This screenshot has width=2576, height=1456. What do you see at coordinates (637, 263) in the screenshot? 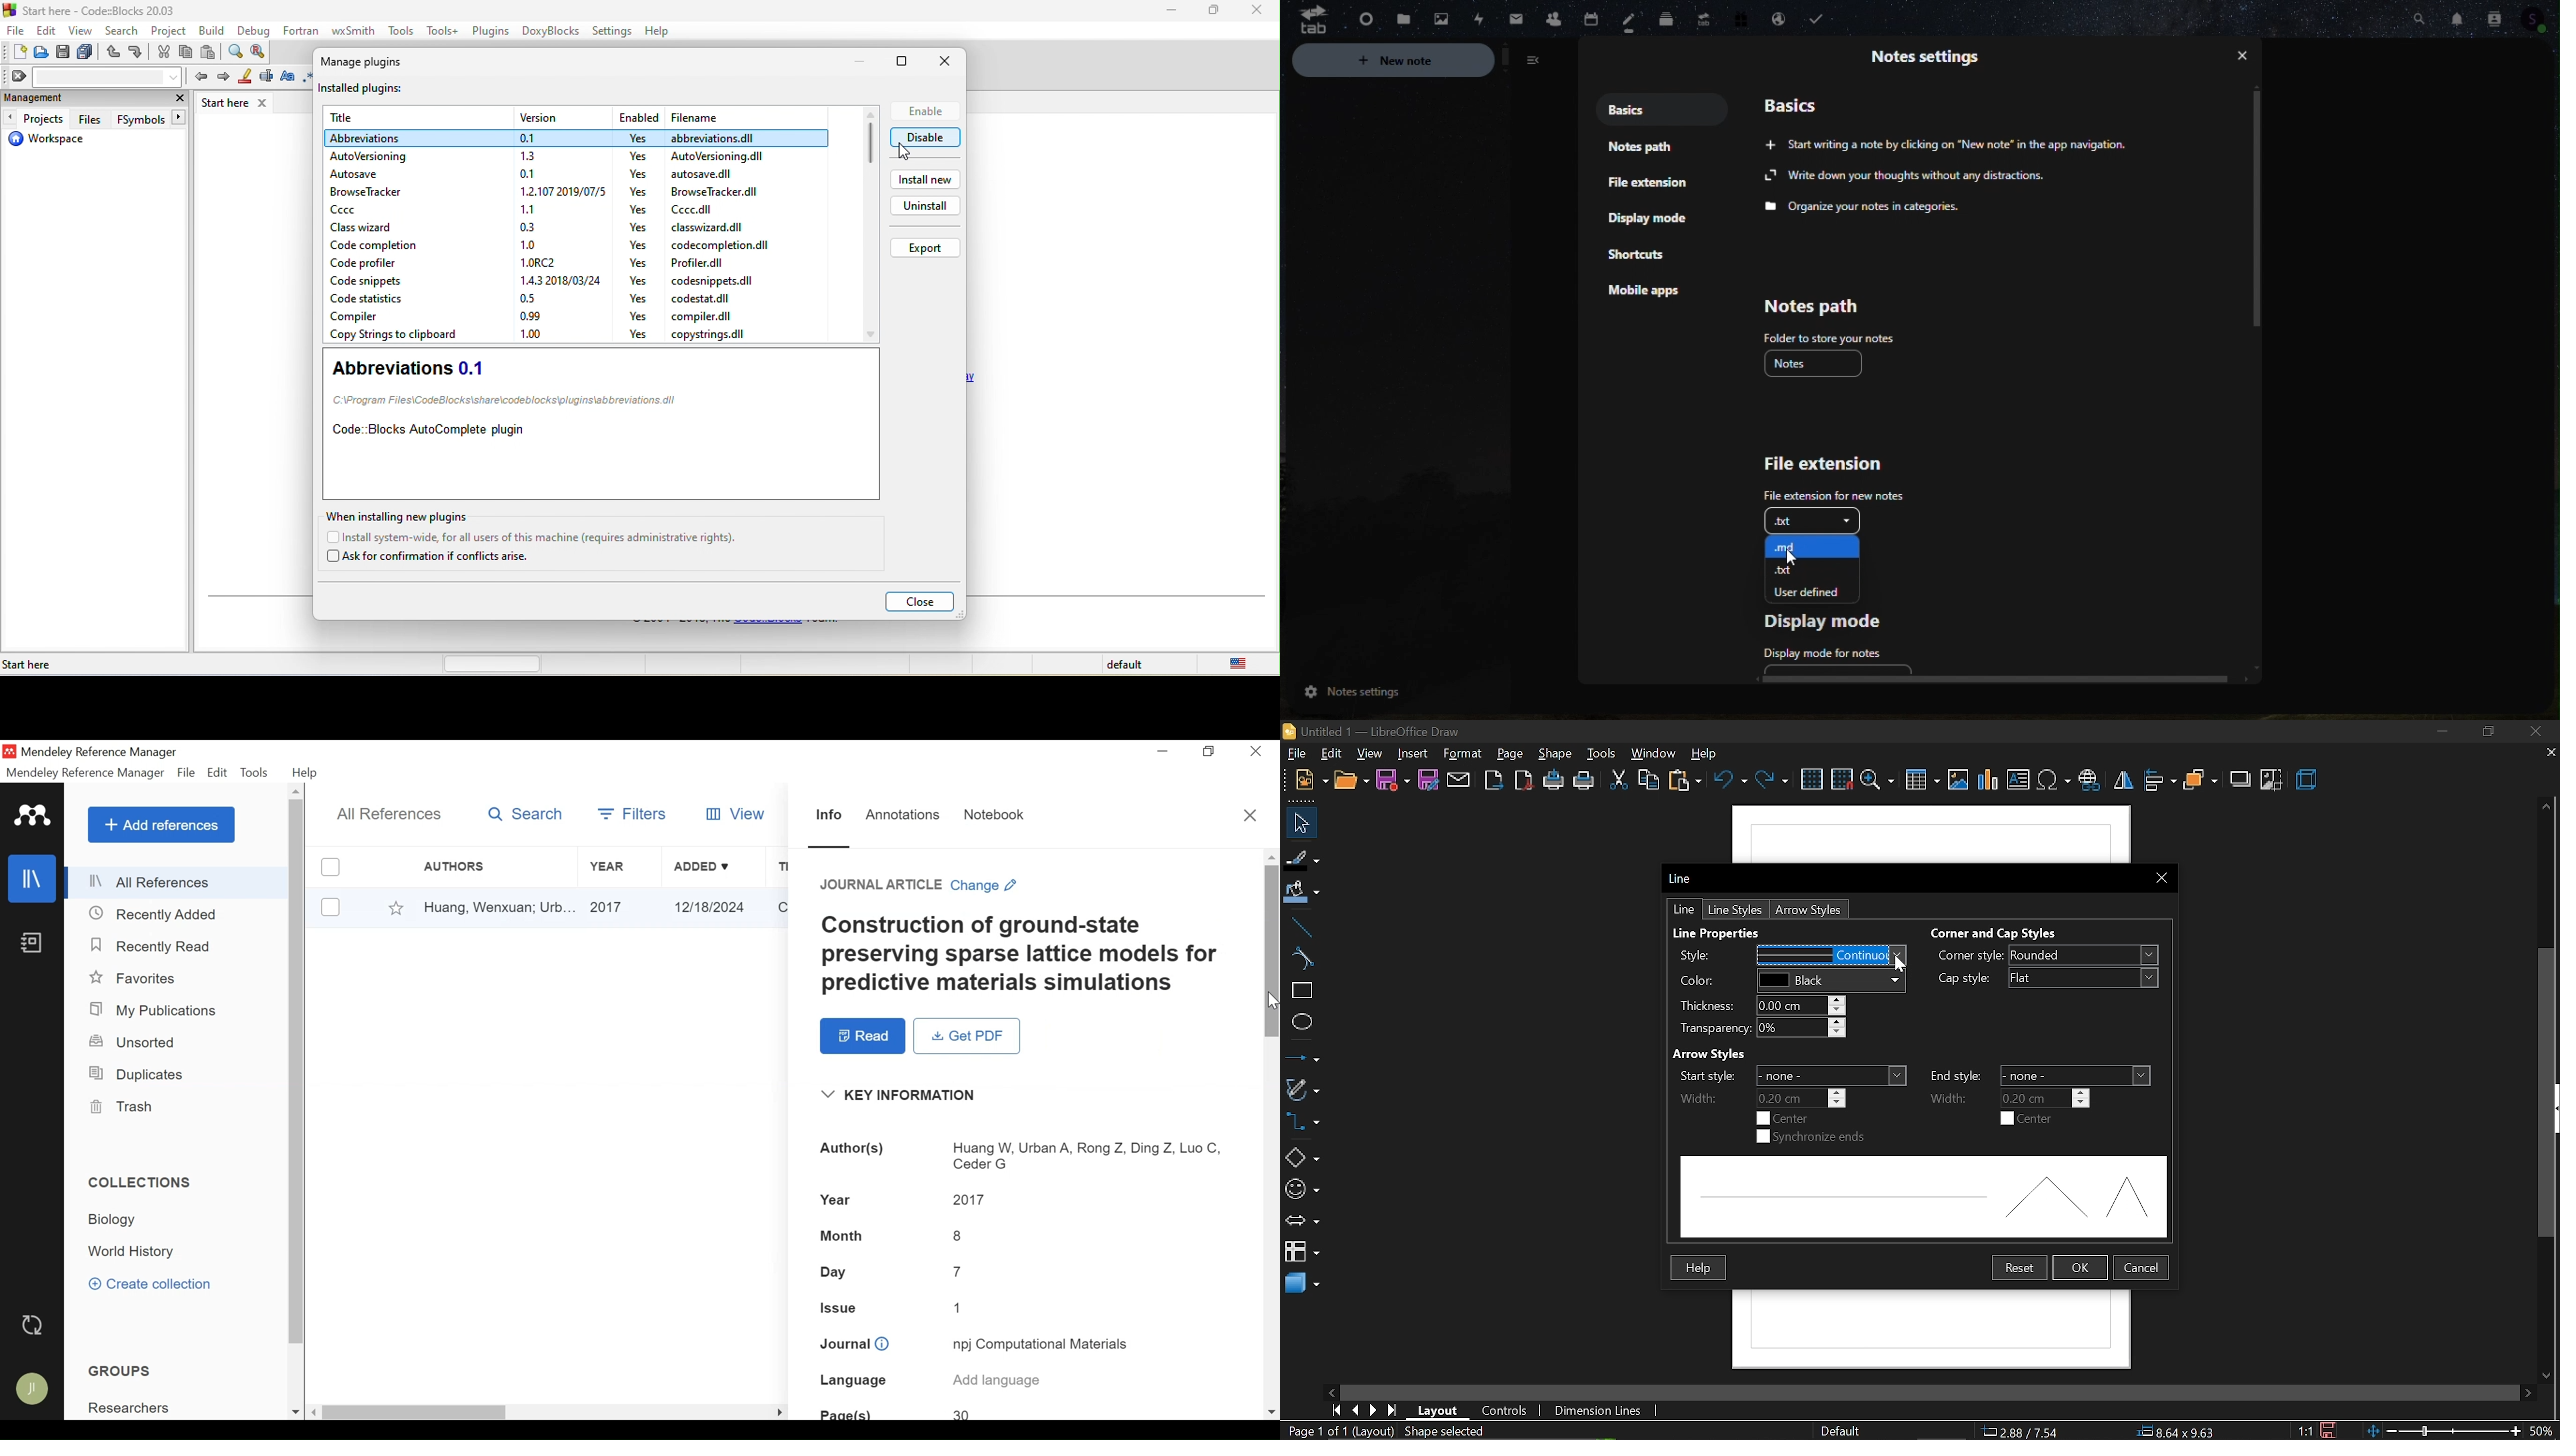
I see `yes` at bounding box center [637, 263].